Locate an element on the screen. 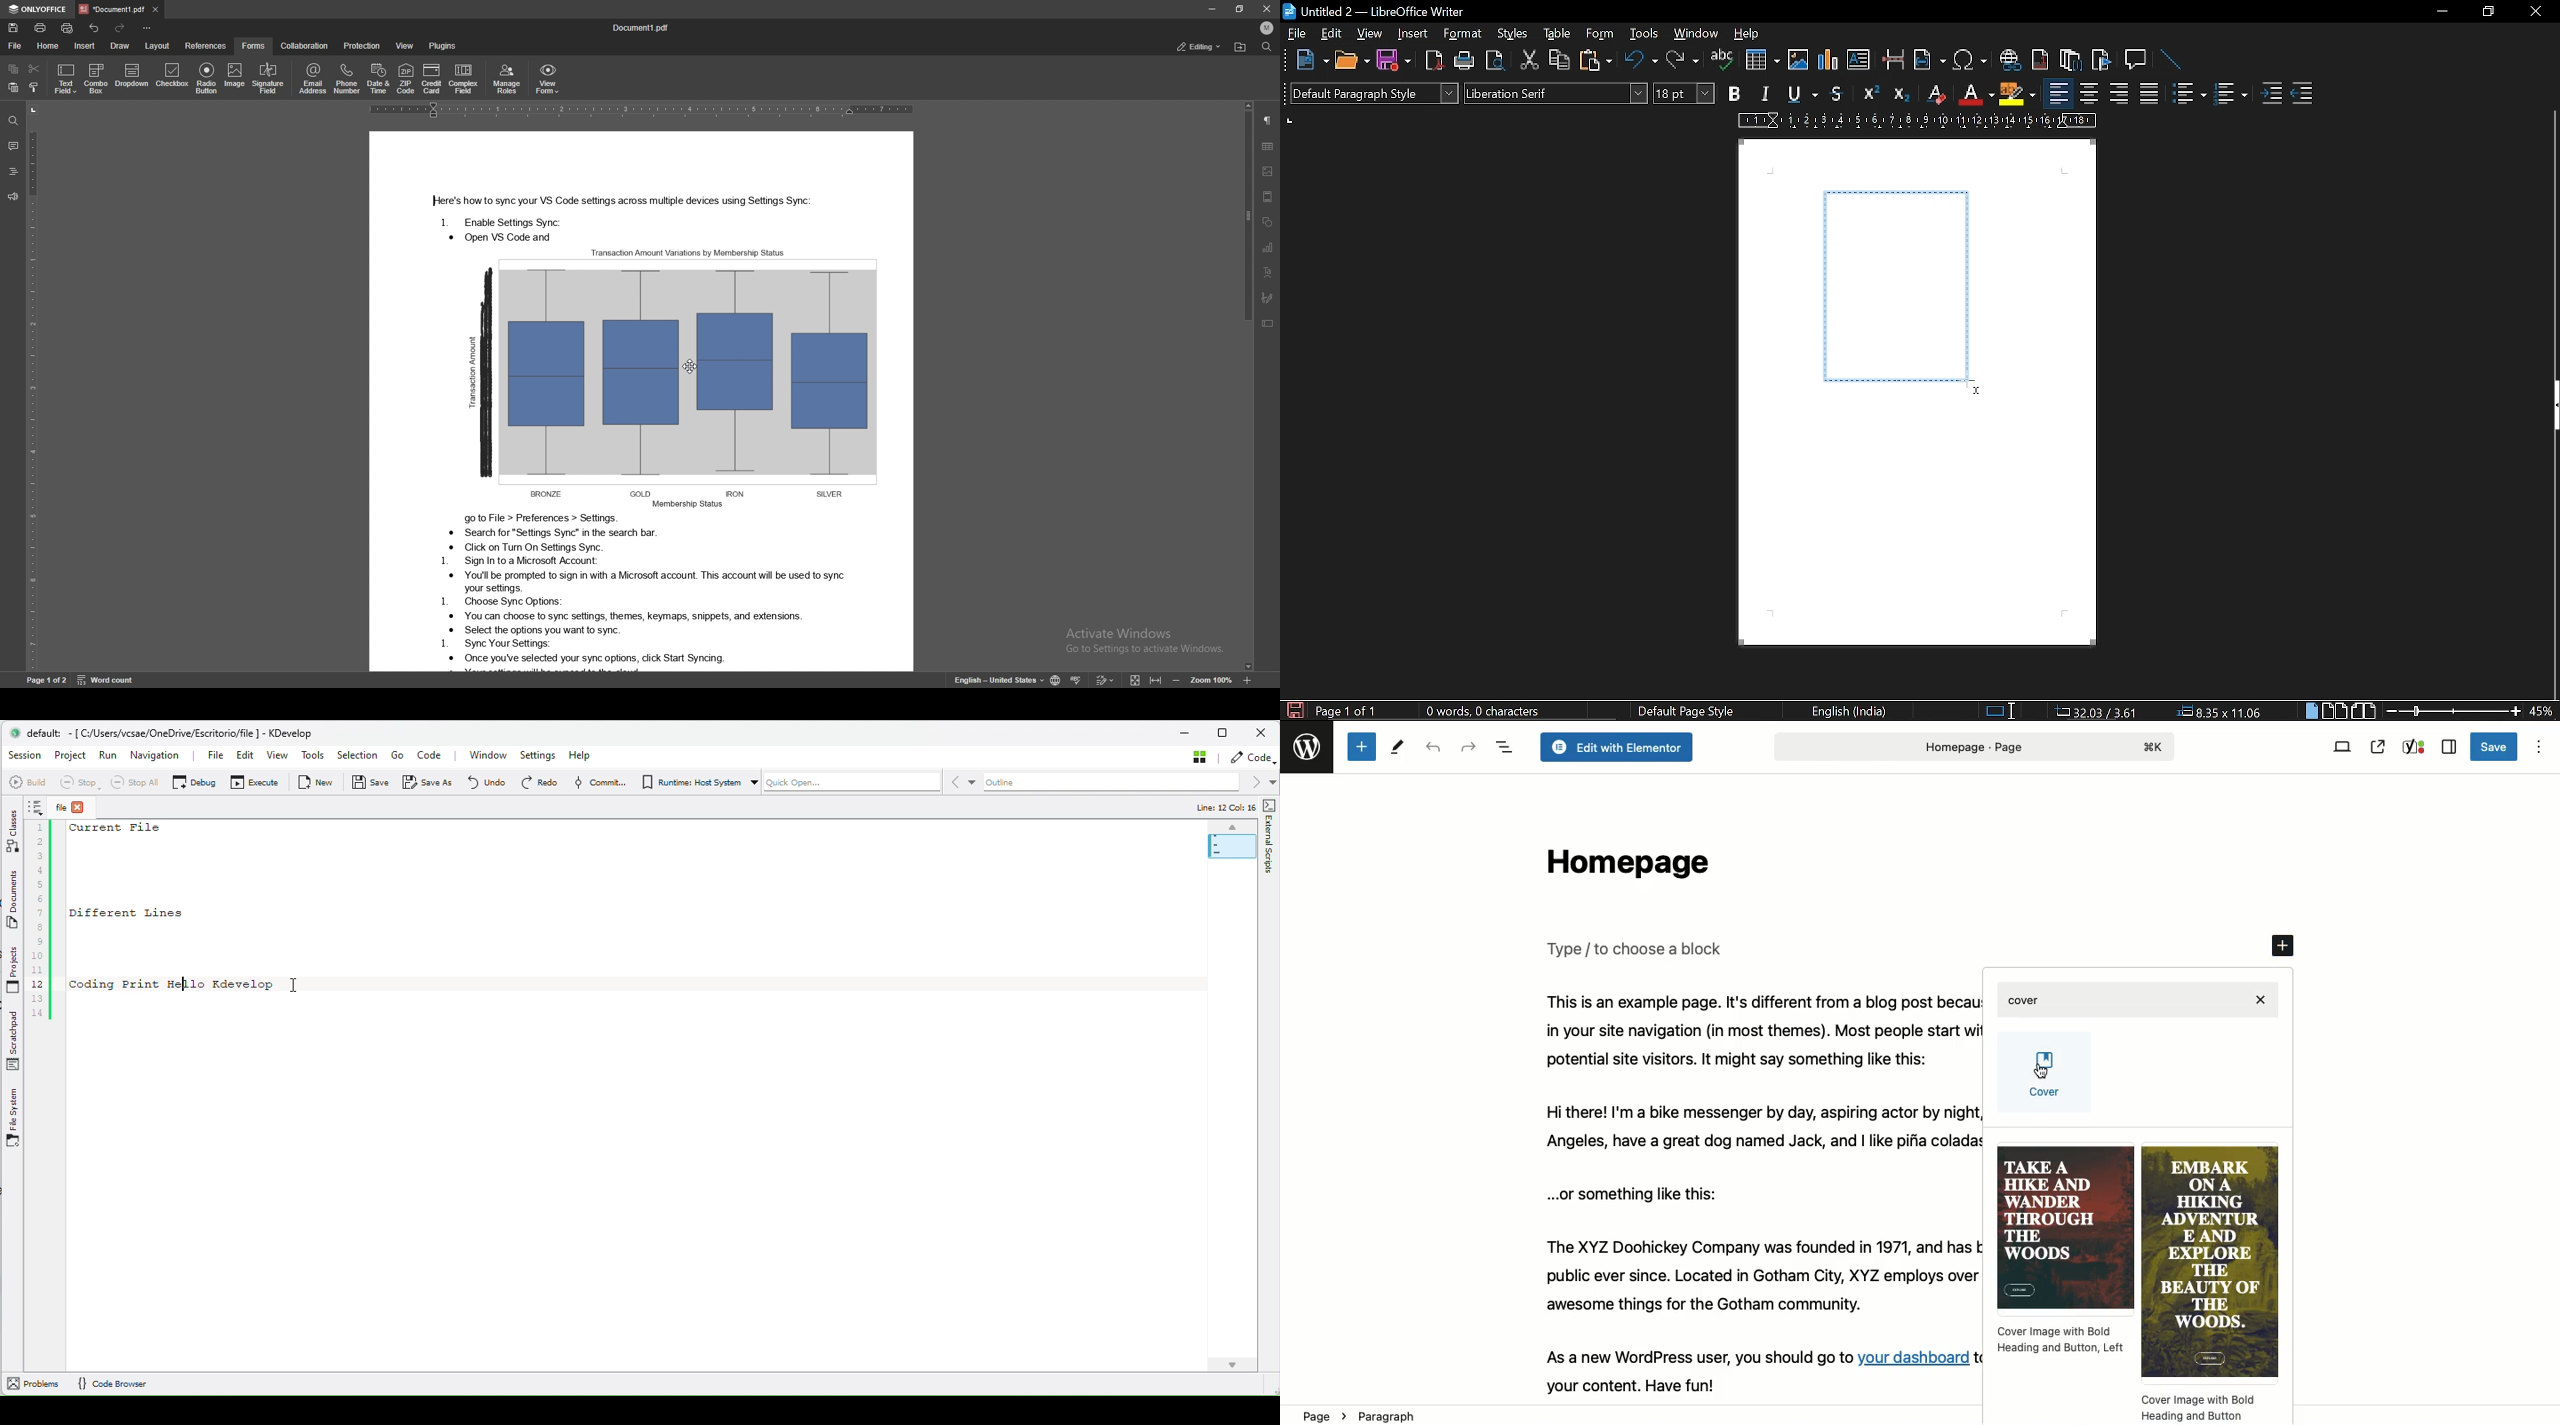 Image resolution: width=2576 pixels, height=1428 pixels. superscript is located at coordinates (1870, 93).